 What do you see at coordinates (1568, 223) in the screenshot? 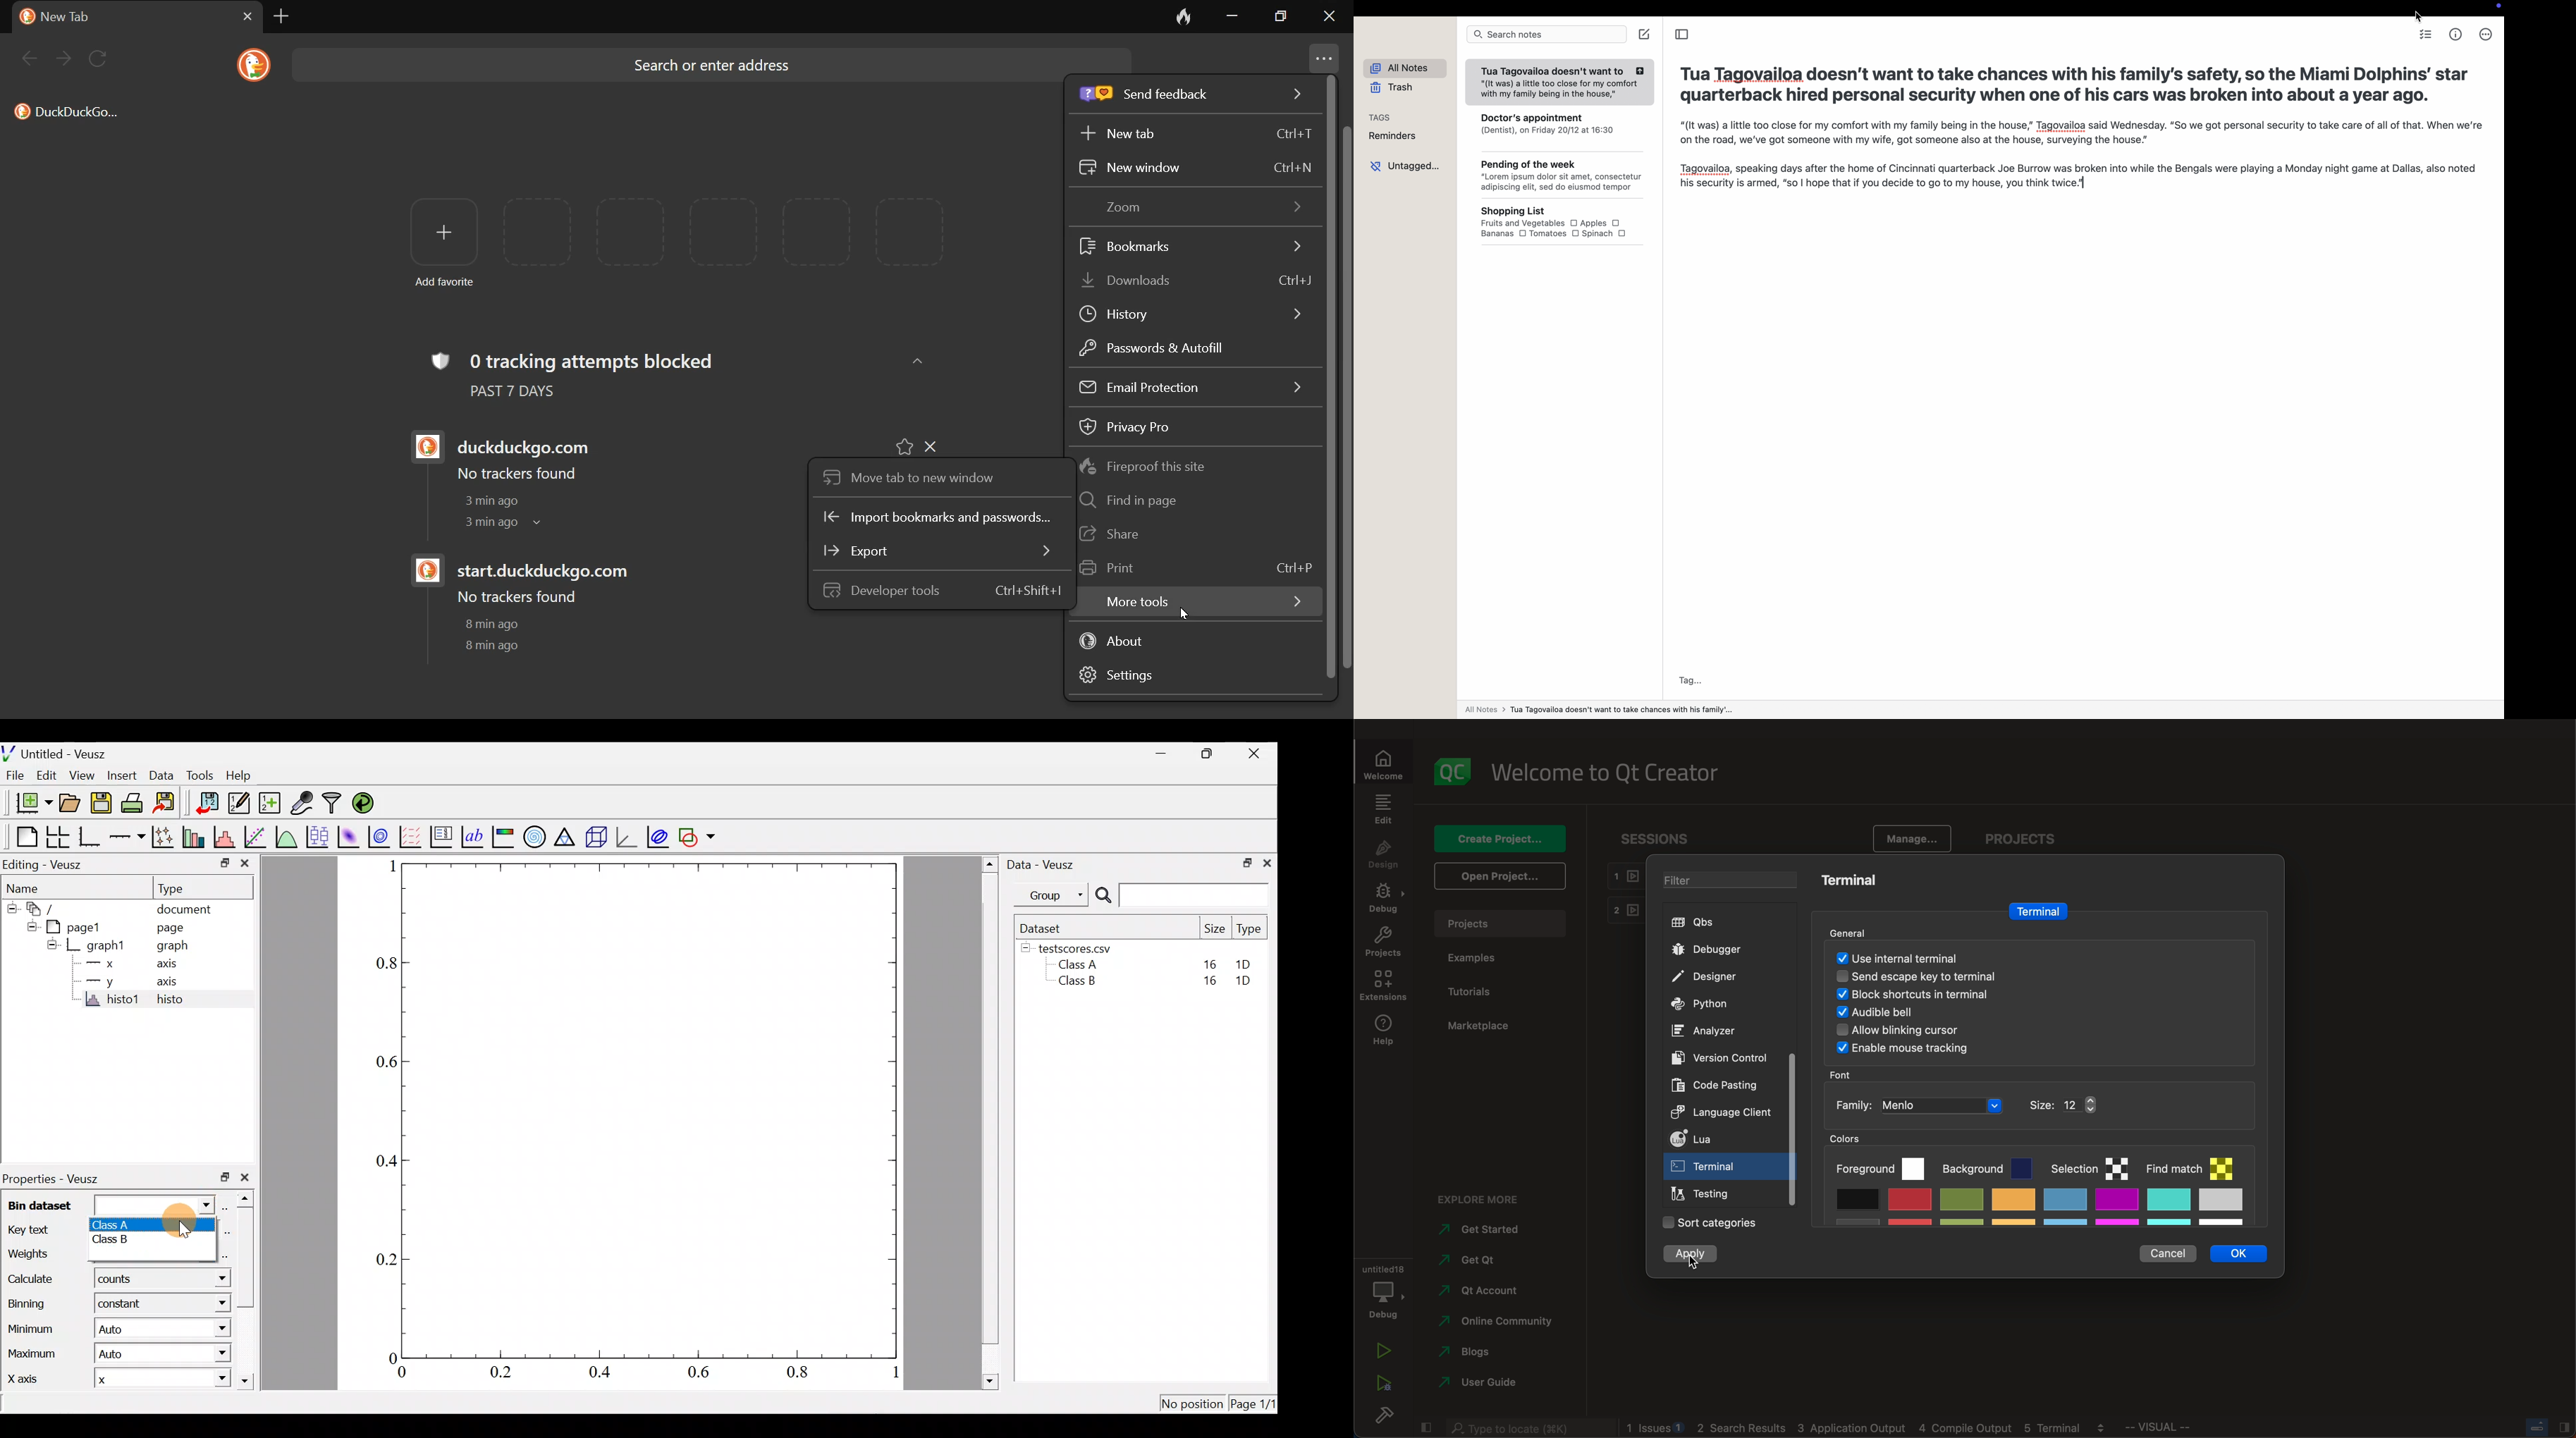
I see `Shopping List
Fruits and Vegetables O Apples O
Bananas 0 Tomatoes O Spinach O` at bounding box center [1568, 223].